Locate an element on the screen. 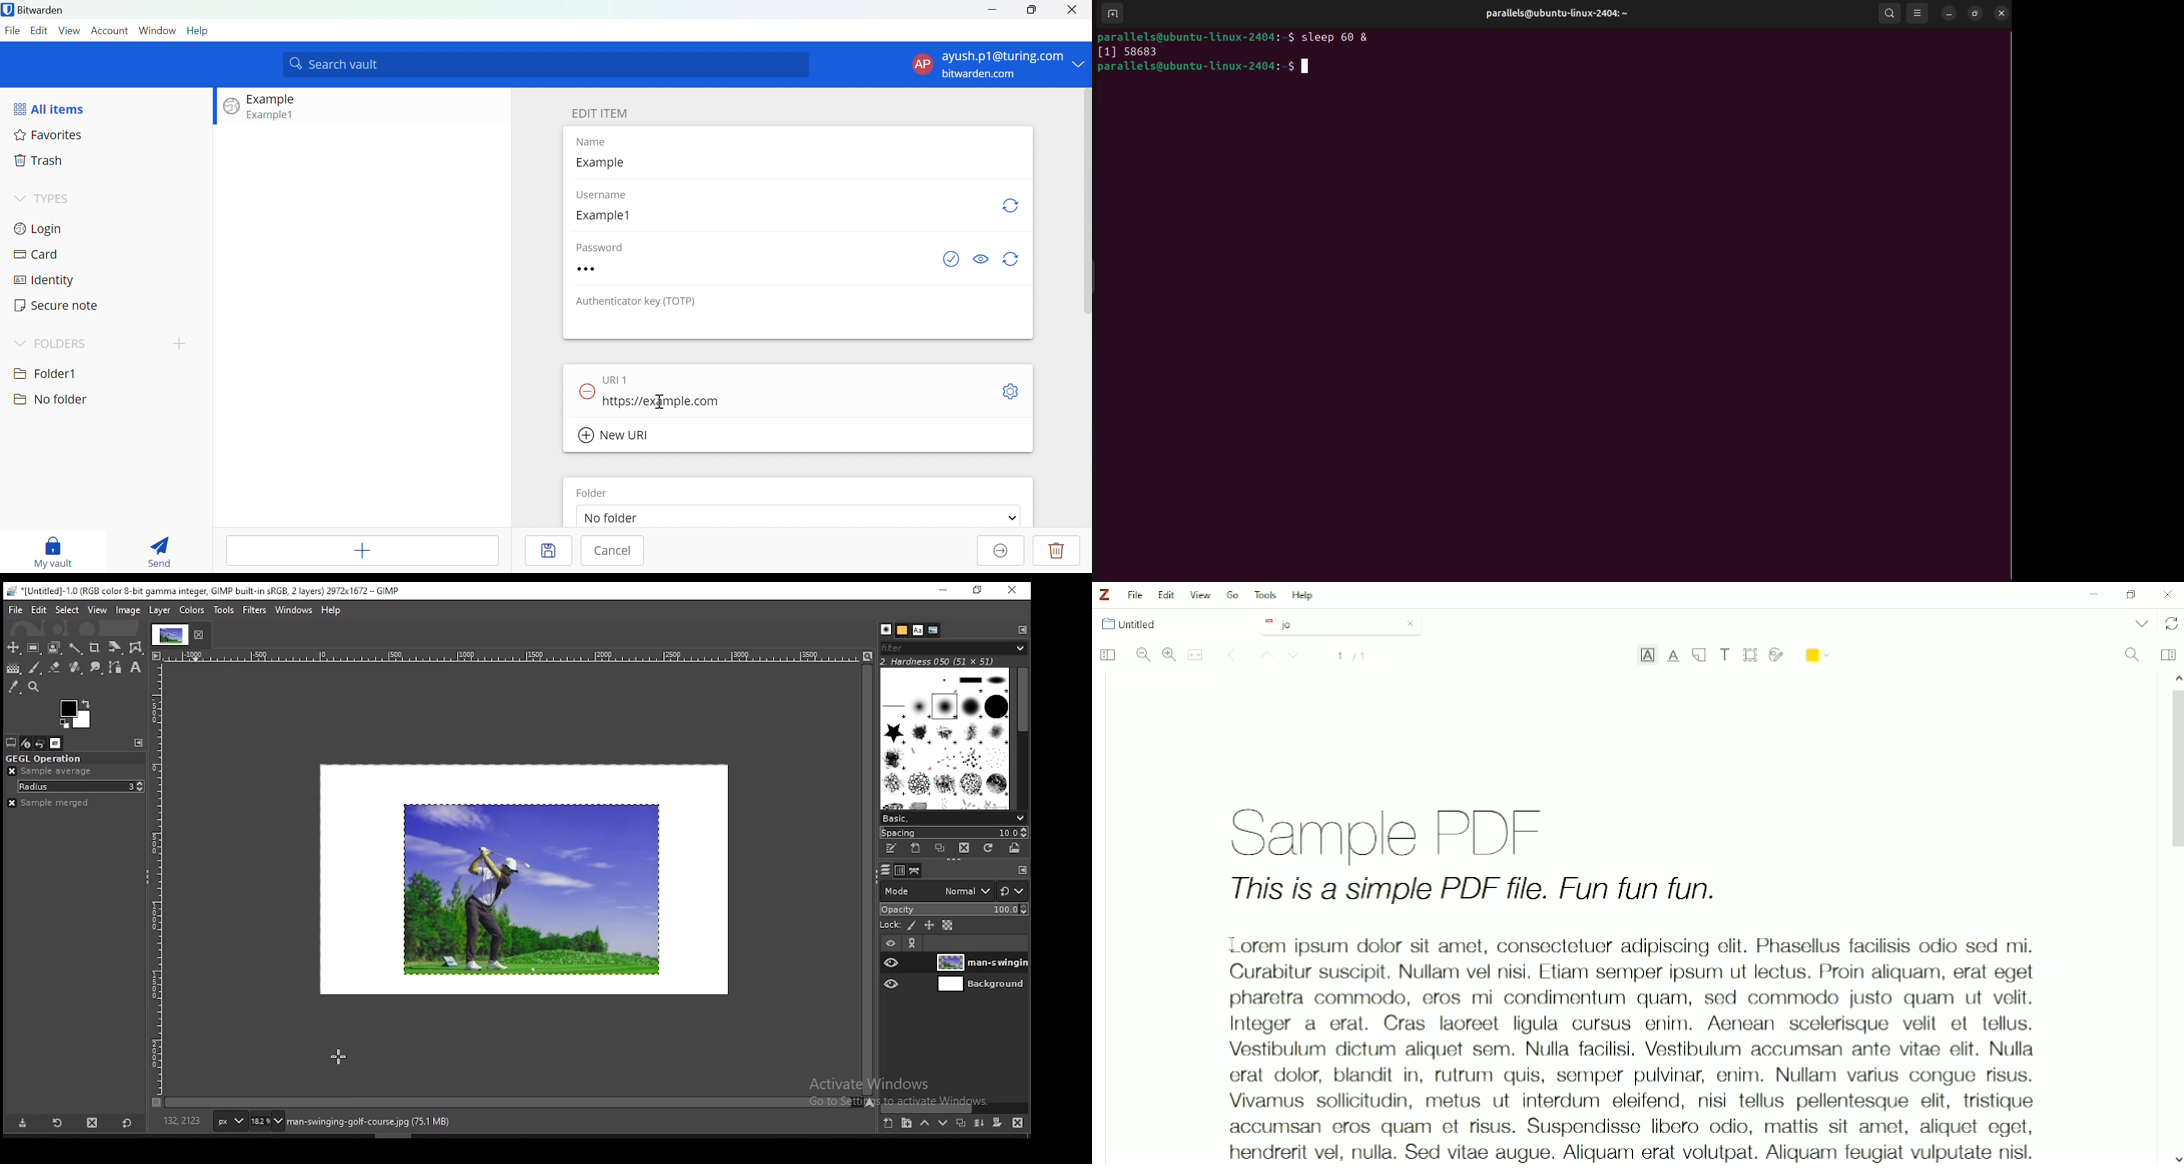 This screenshot has width=2184, height=1176. Minimize is located at coordinates (2091, 596).